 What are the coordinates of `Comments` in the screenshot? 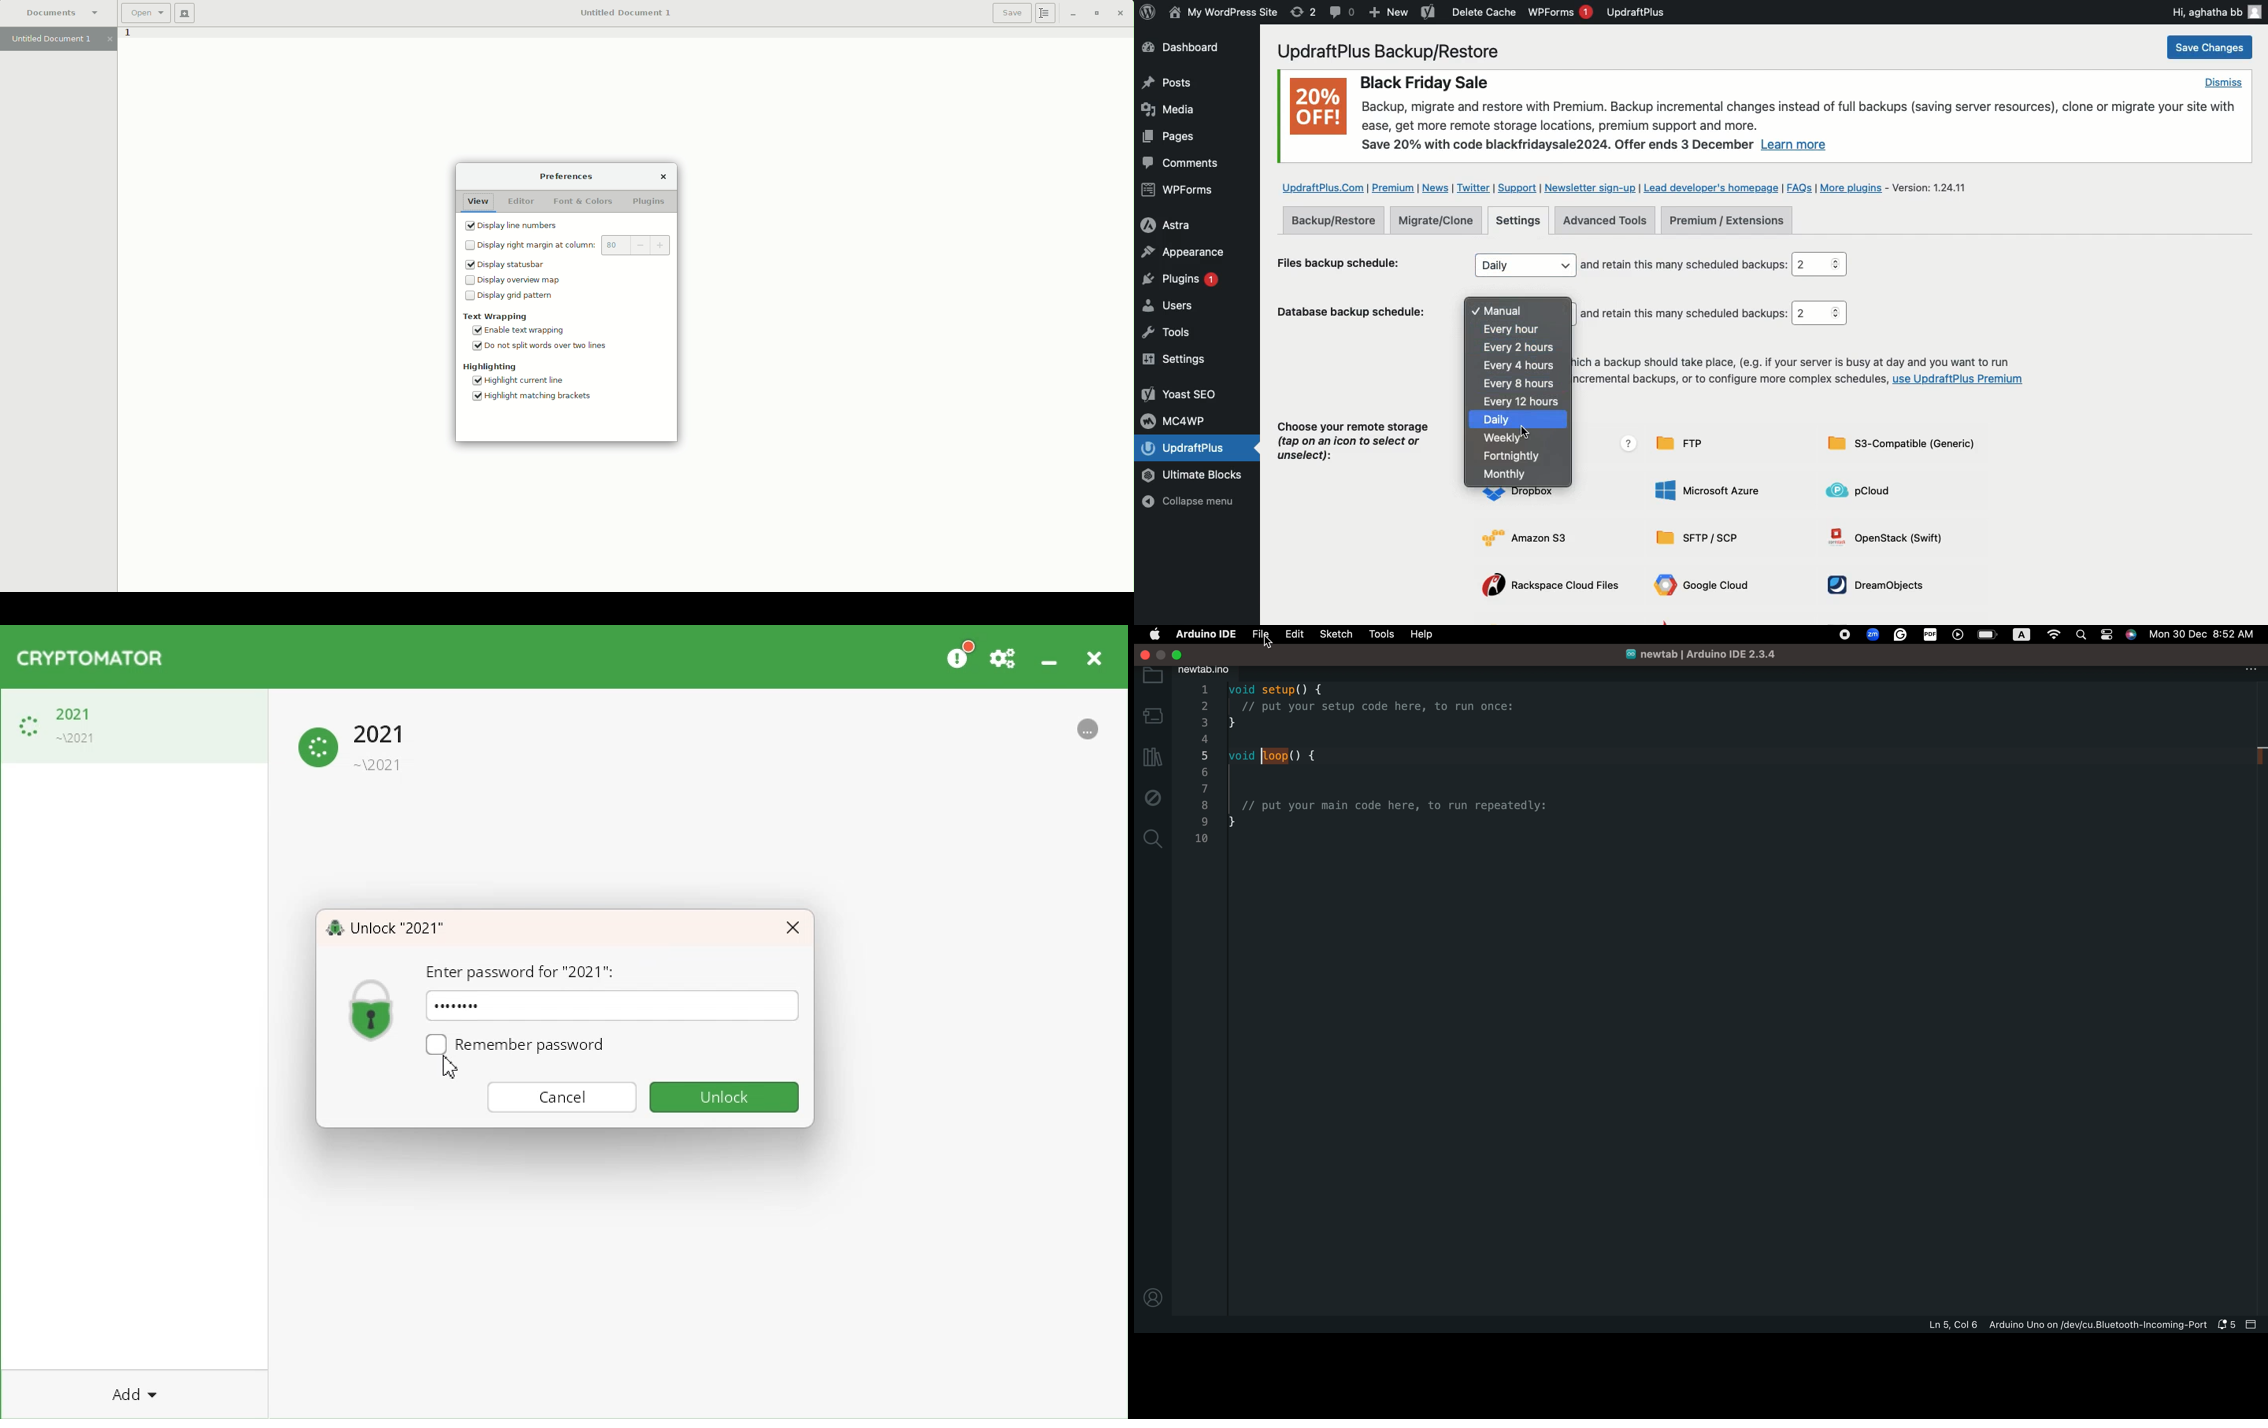 It's located at (1183, 164).